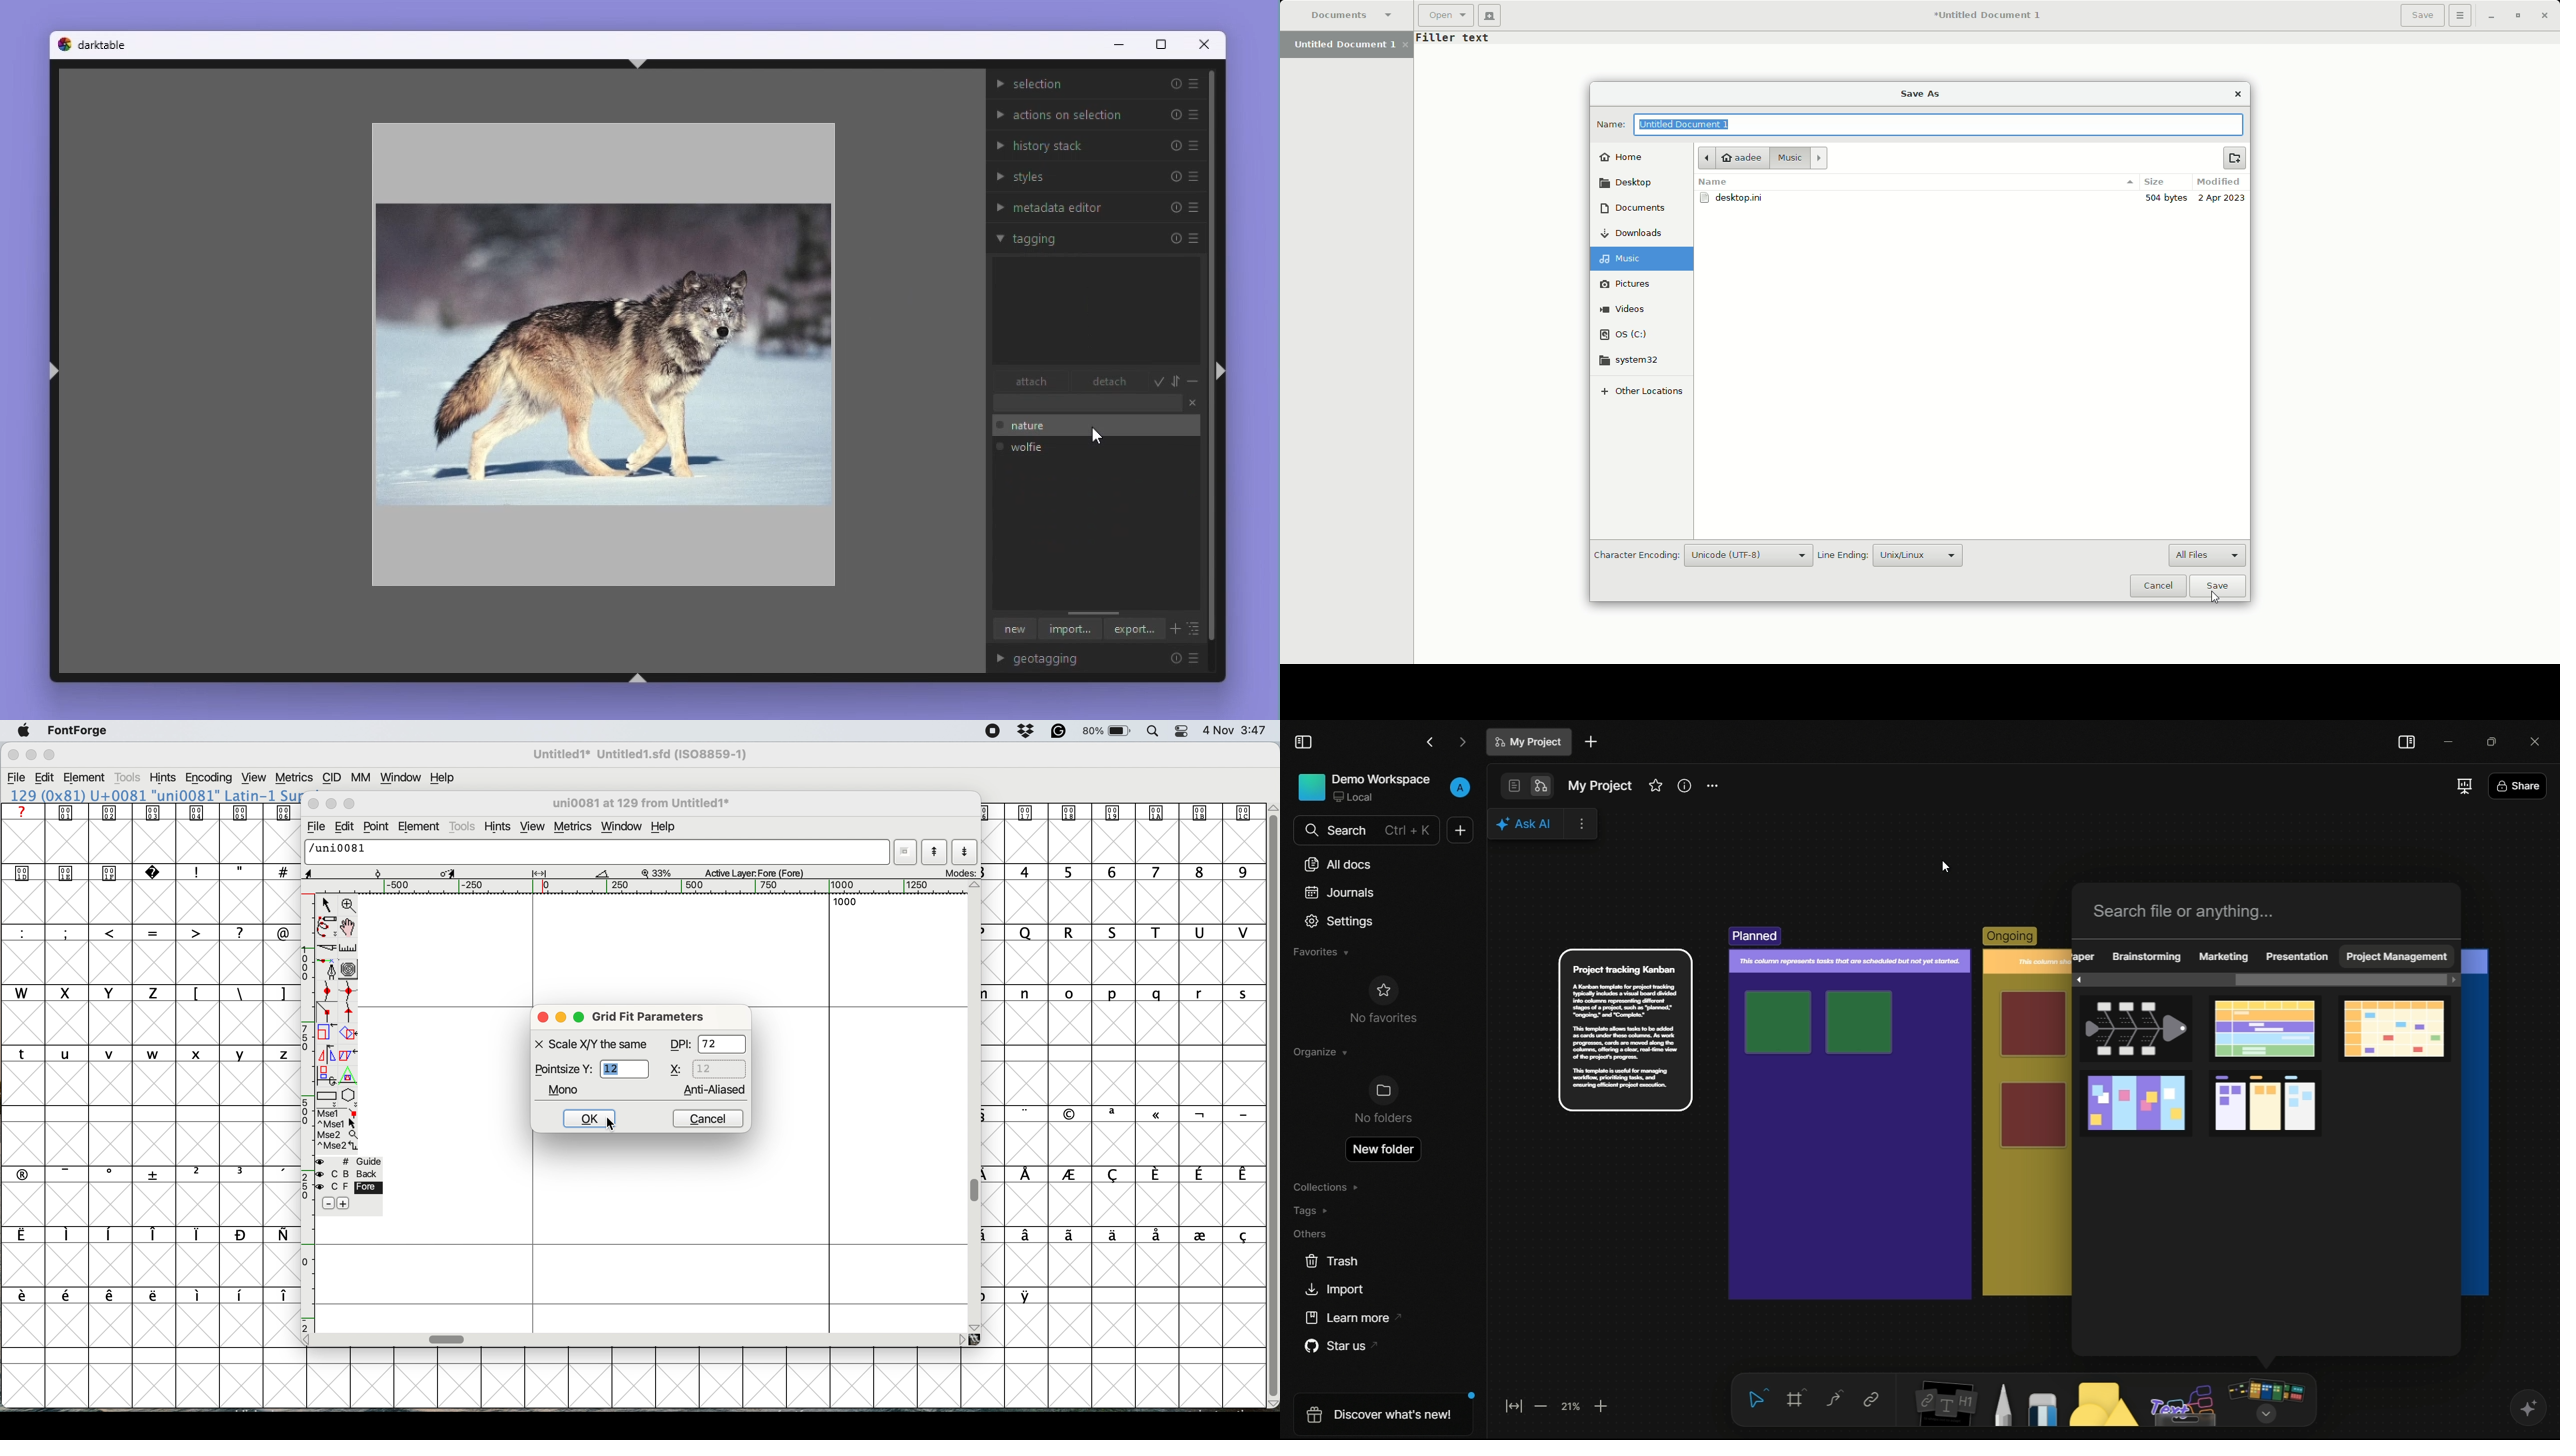 Image resolution: width=2576 pixels, height=1456 pixels. What do you see at coordinates (1104, 660) in the screenshot?
I see `Geo tagging` at bounding box center [1104, 660].